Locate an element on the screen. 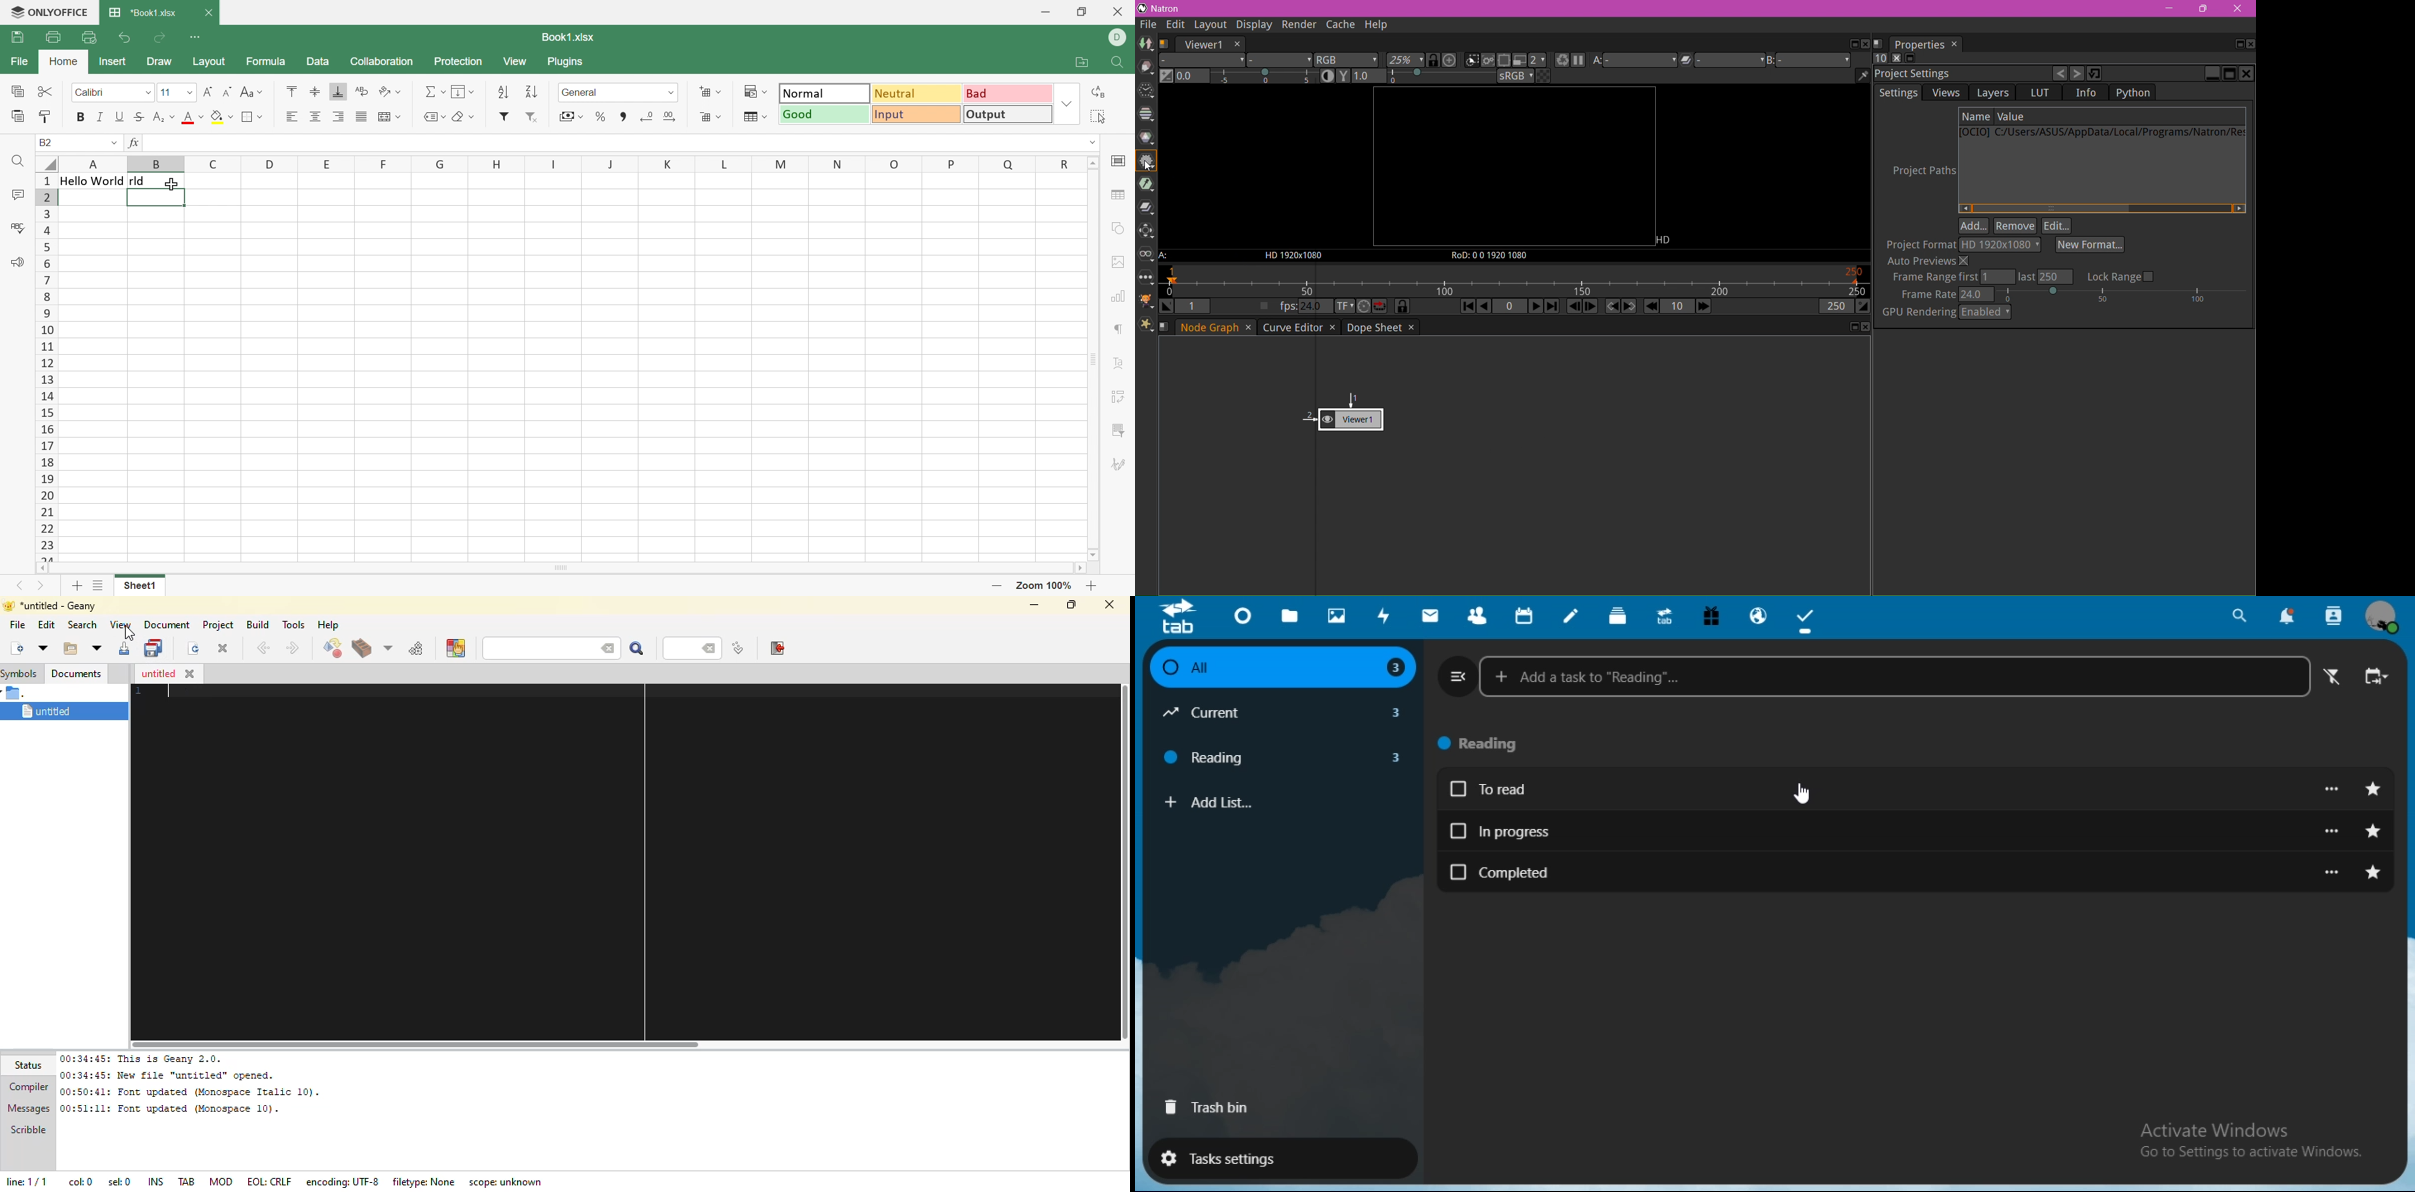  add list is located at coordinates (1290, 803).